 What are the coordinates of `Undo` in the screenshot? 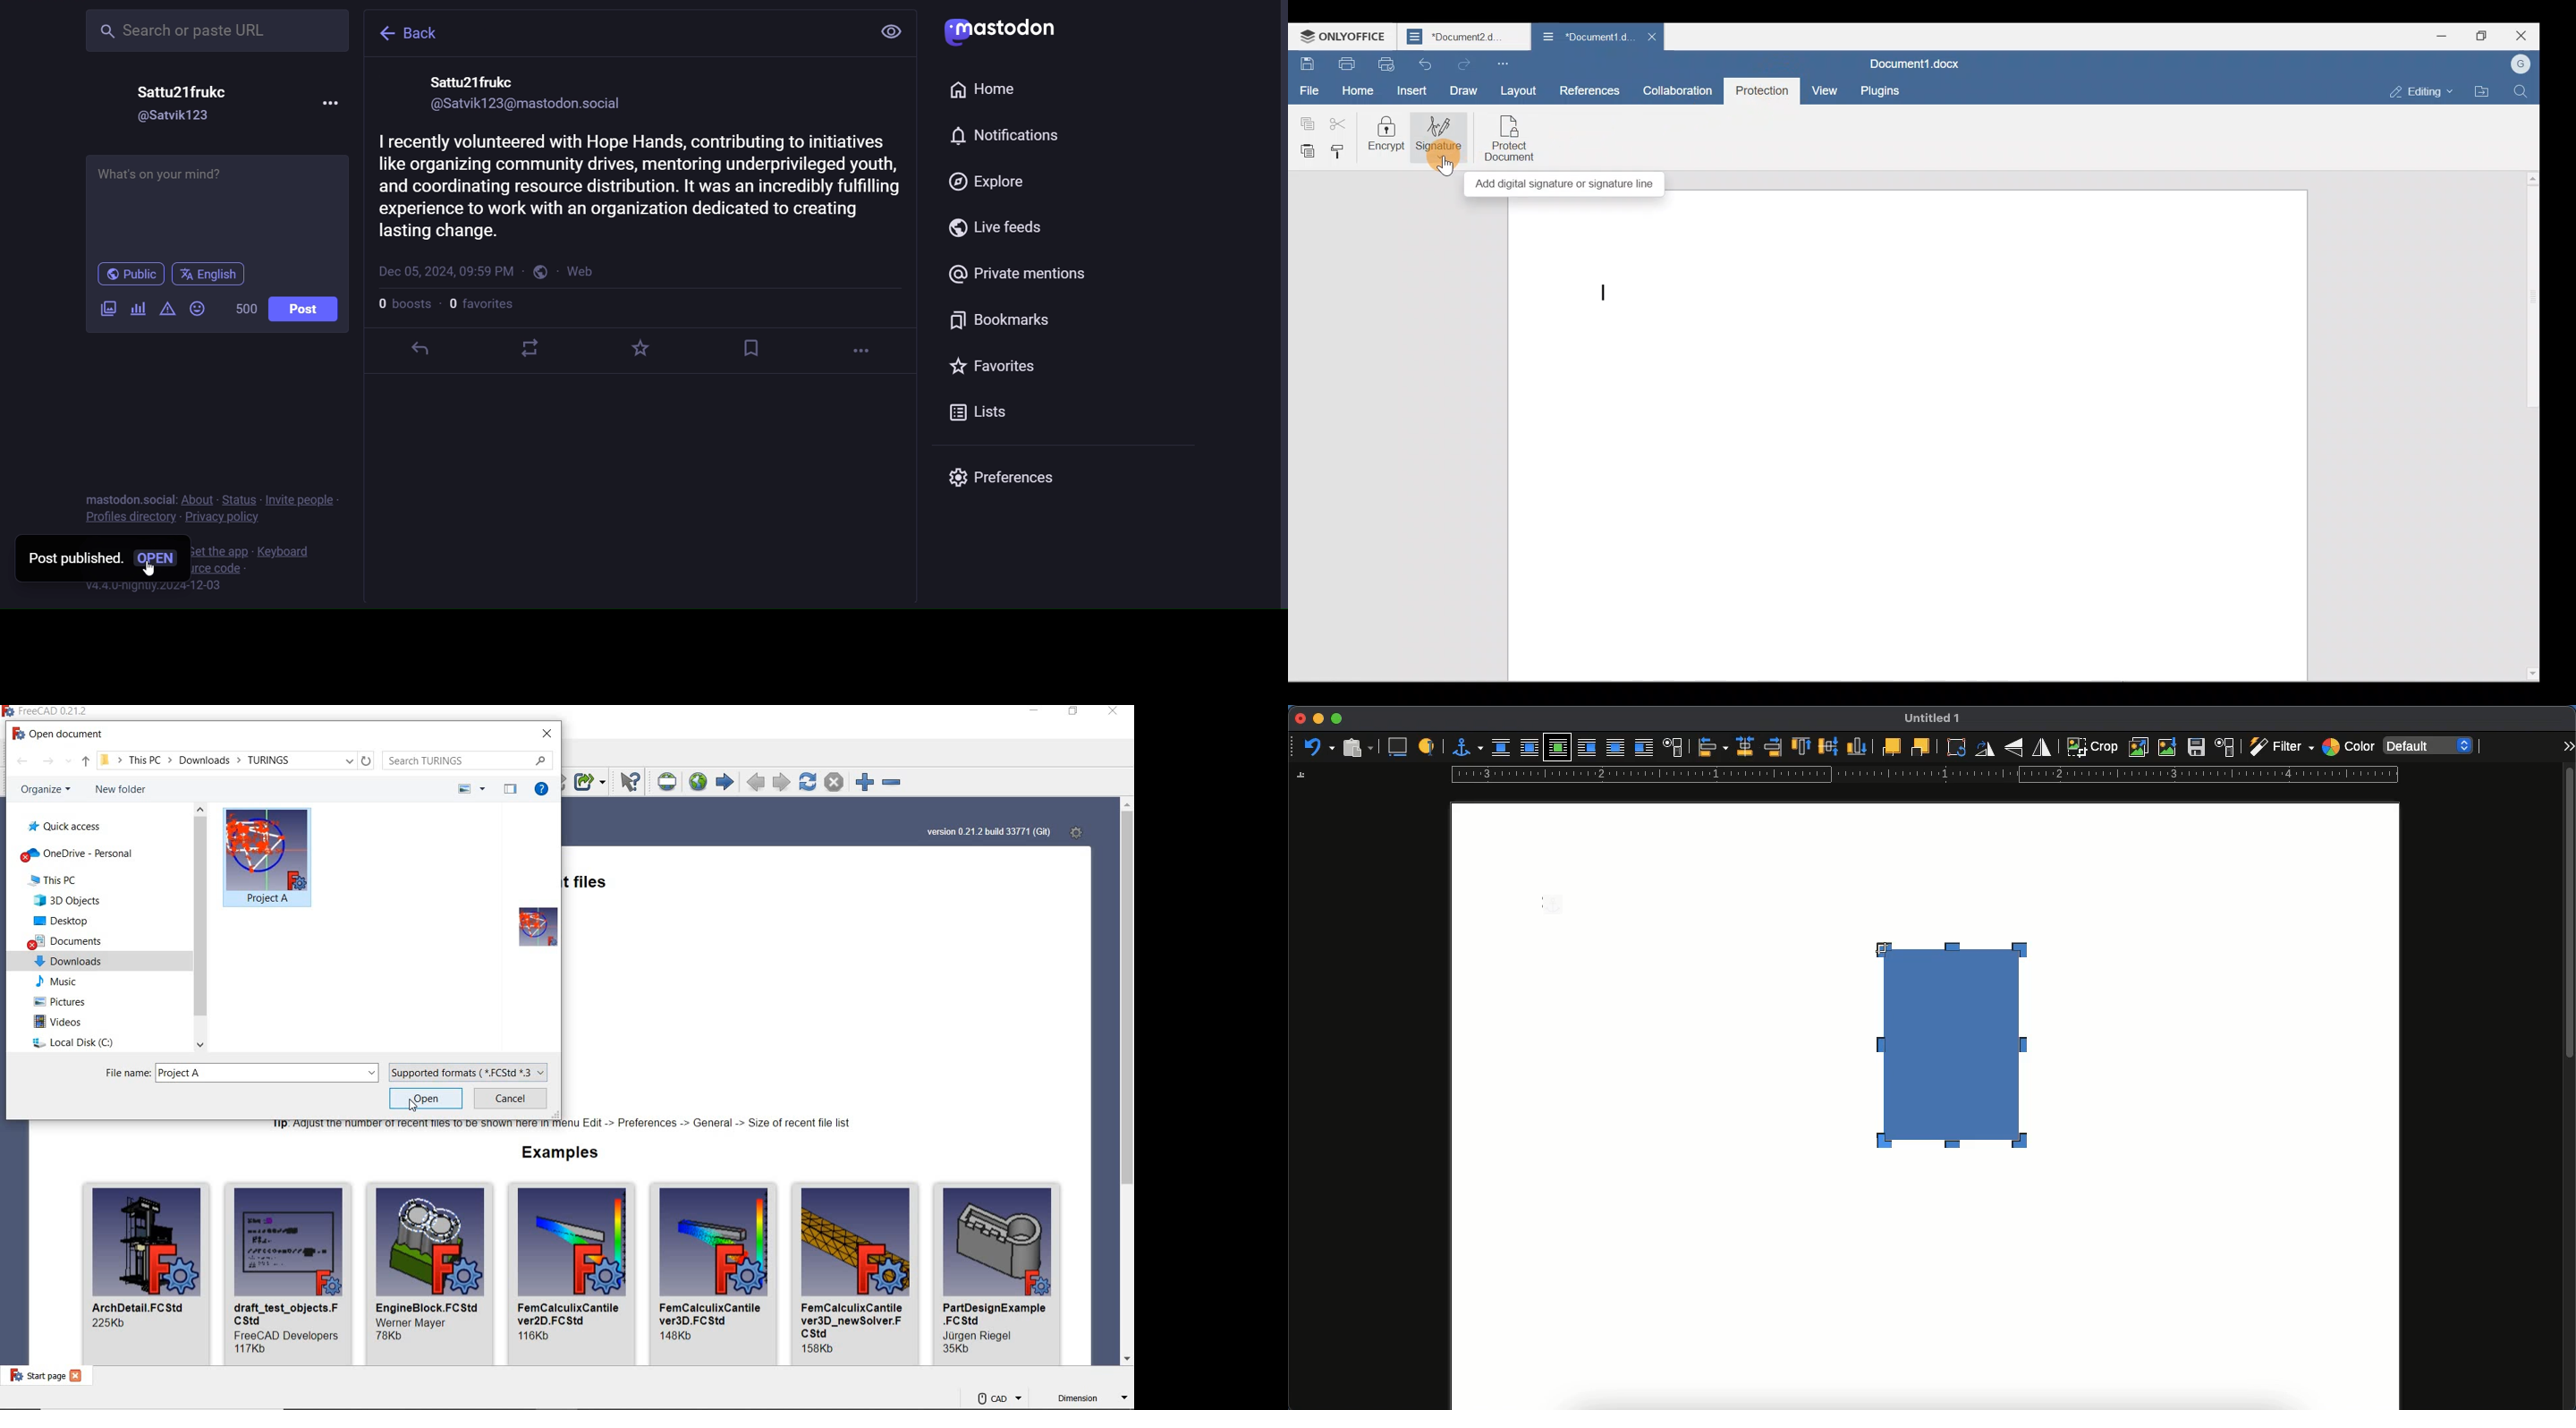 It's located at (1424, 63).